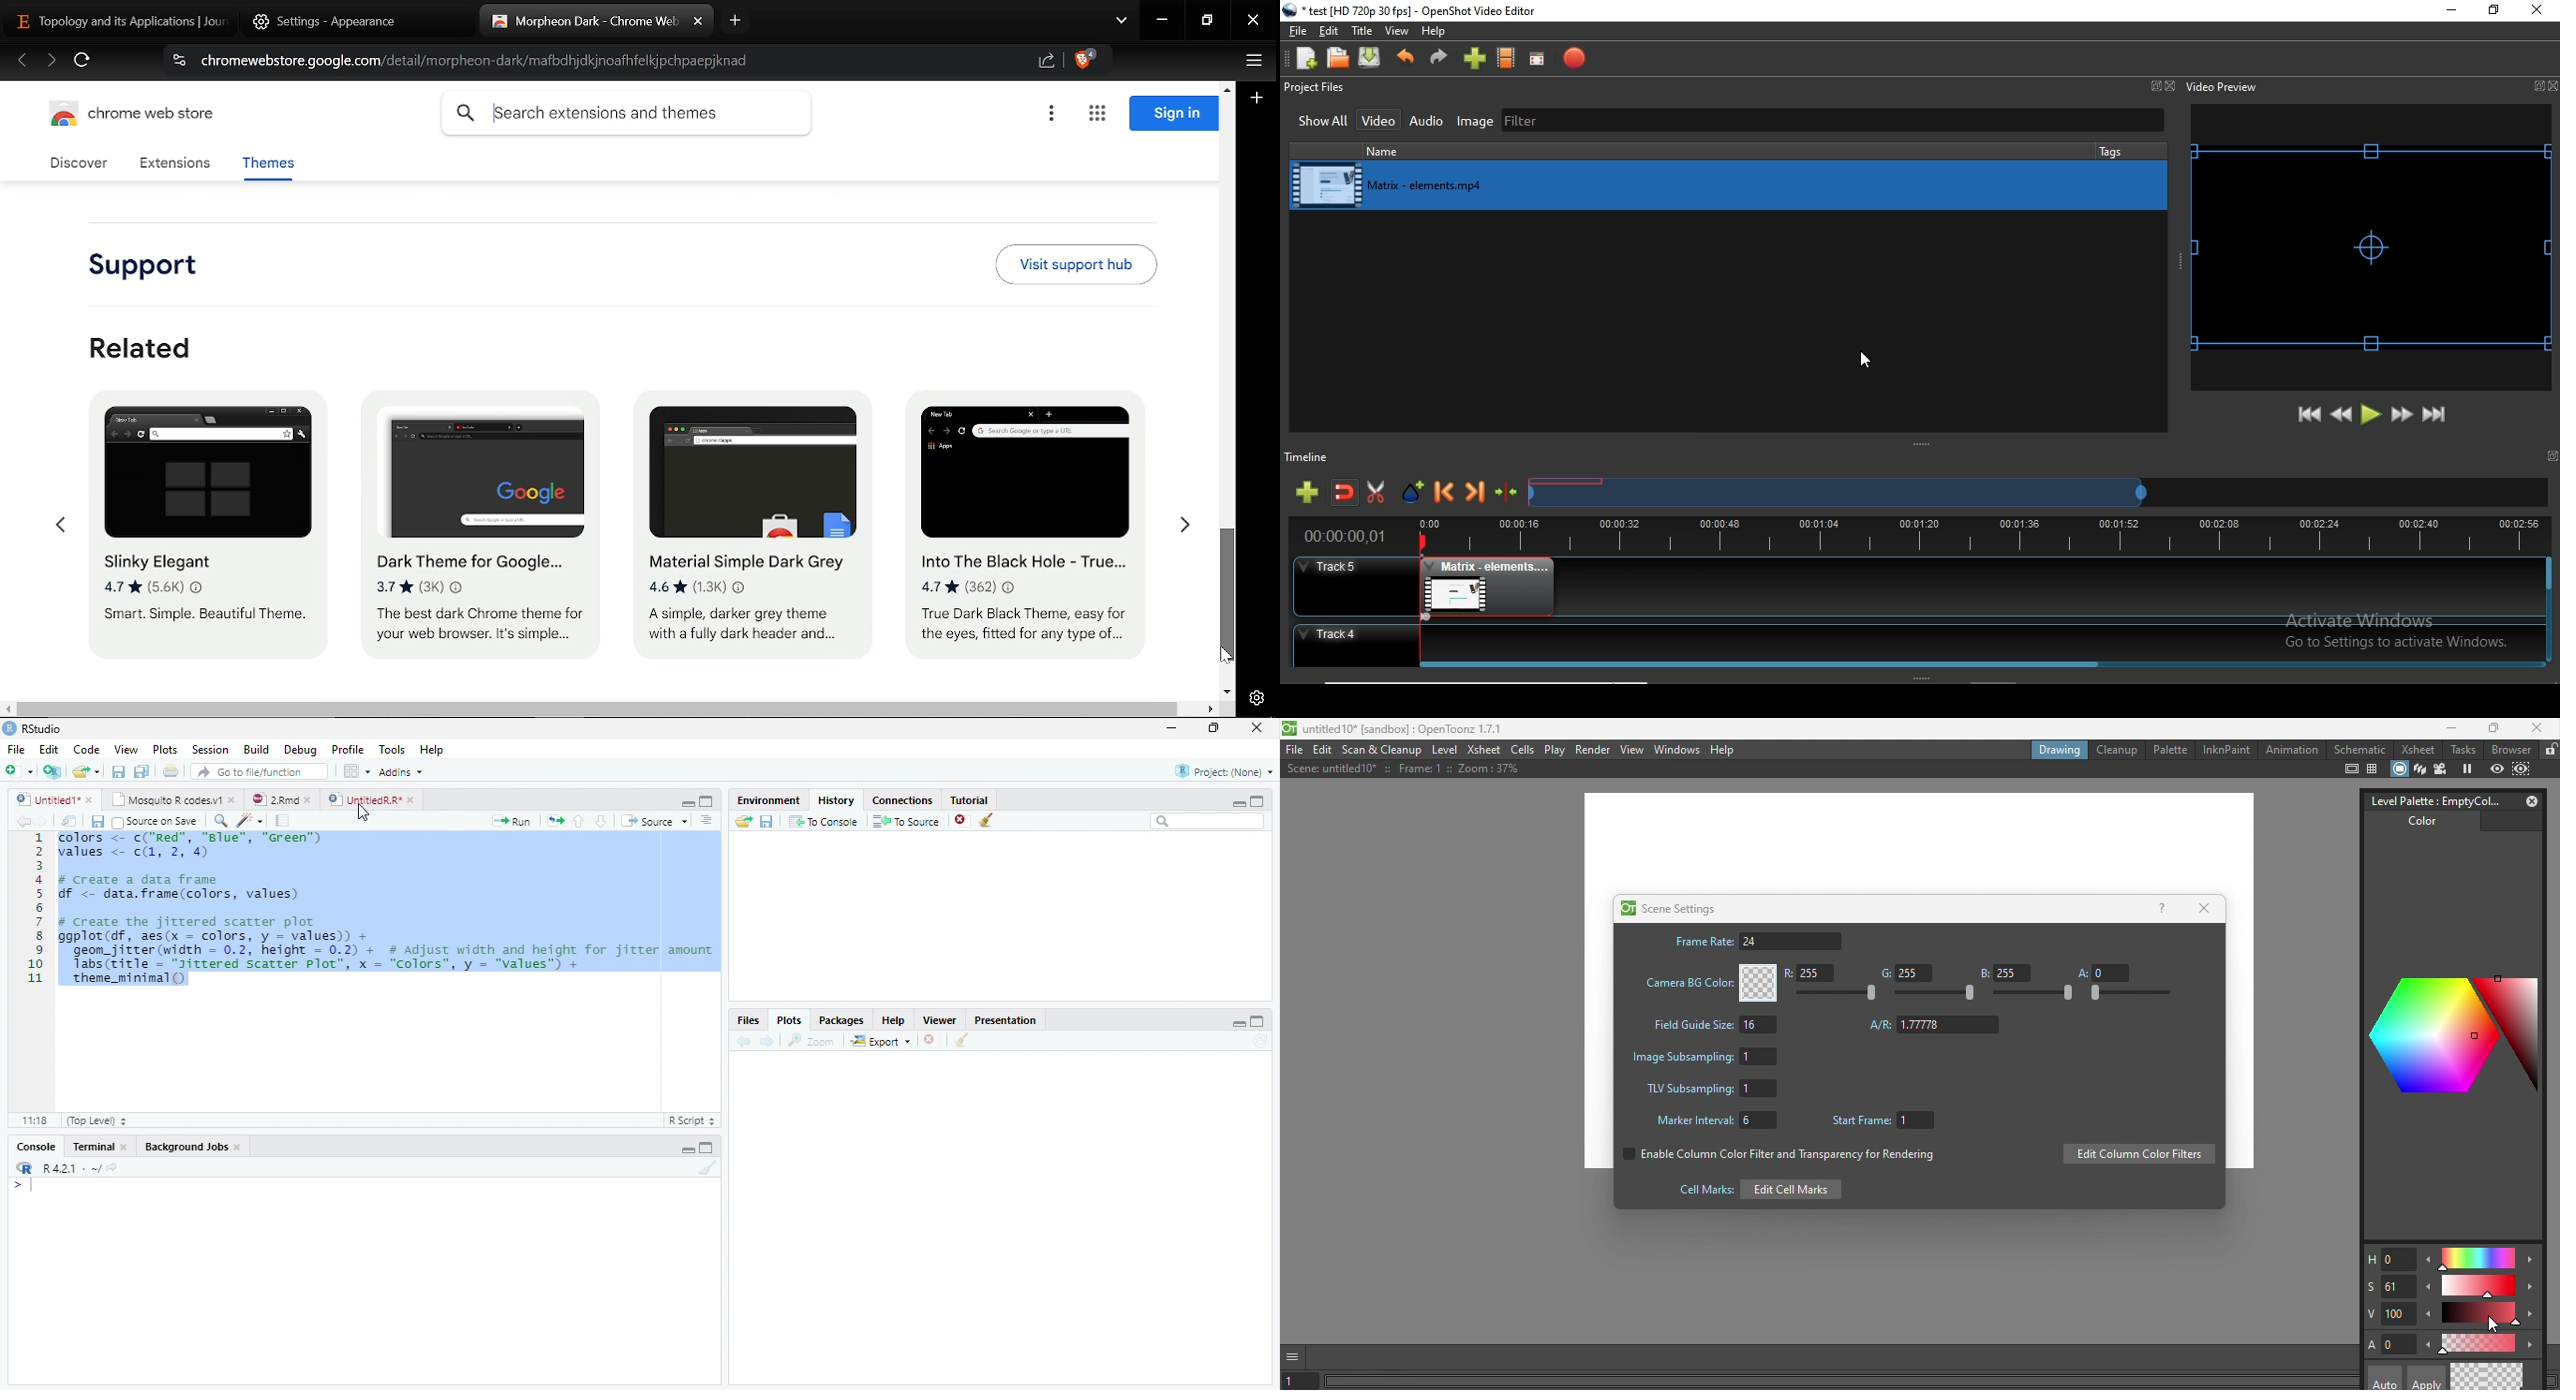 The height and width of the screenshot is (1400, 2576). What do you see at coordinates (837, 800) in the screenshot?
I see `History` at bounding box center [837, 800].